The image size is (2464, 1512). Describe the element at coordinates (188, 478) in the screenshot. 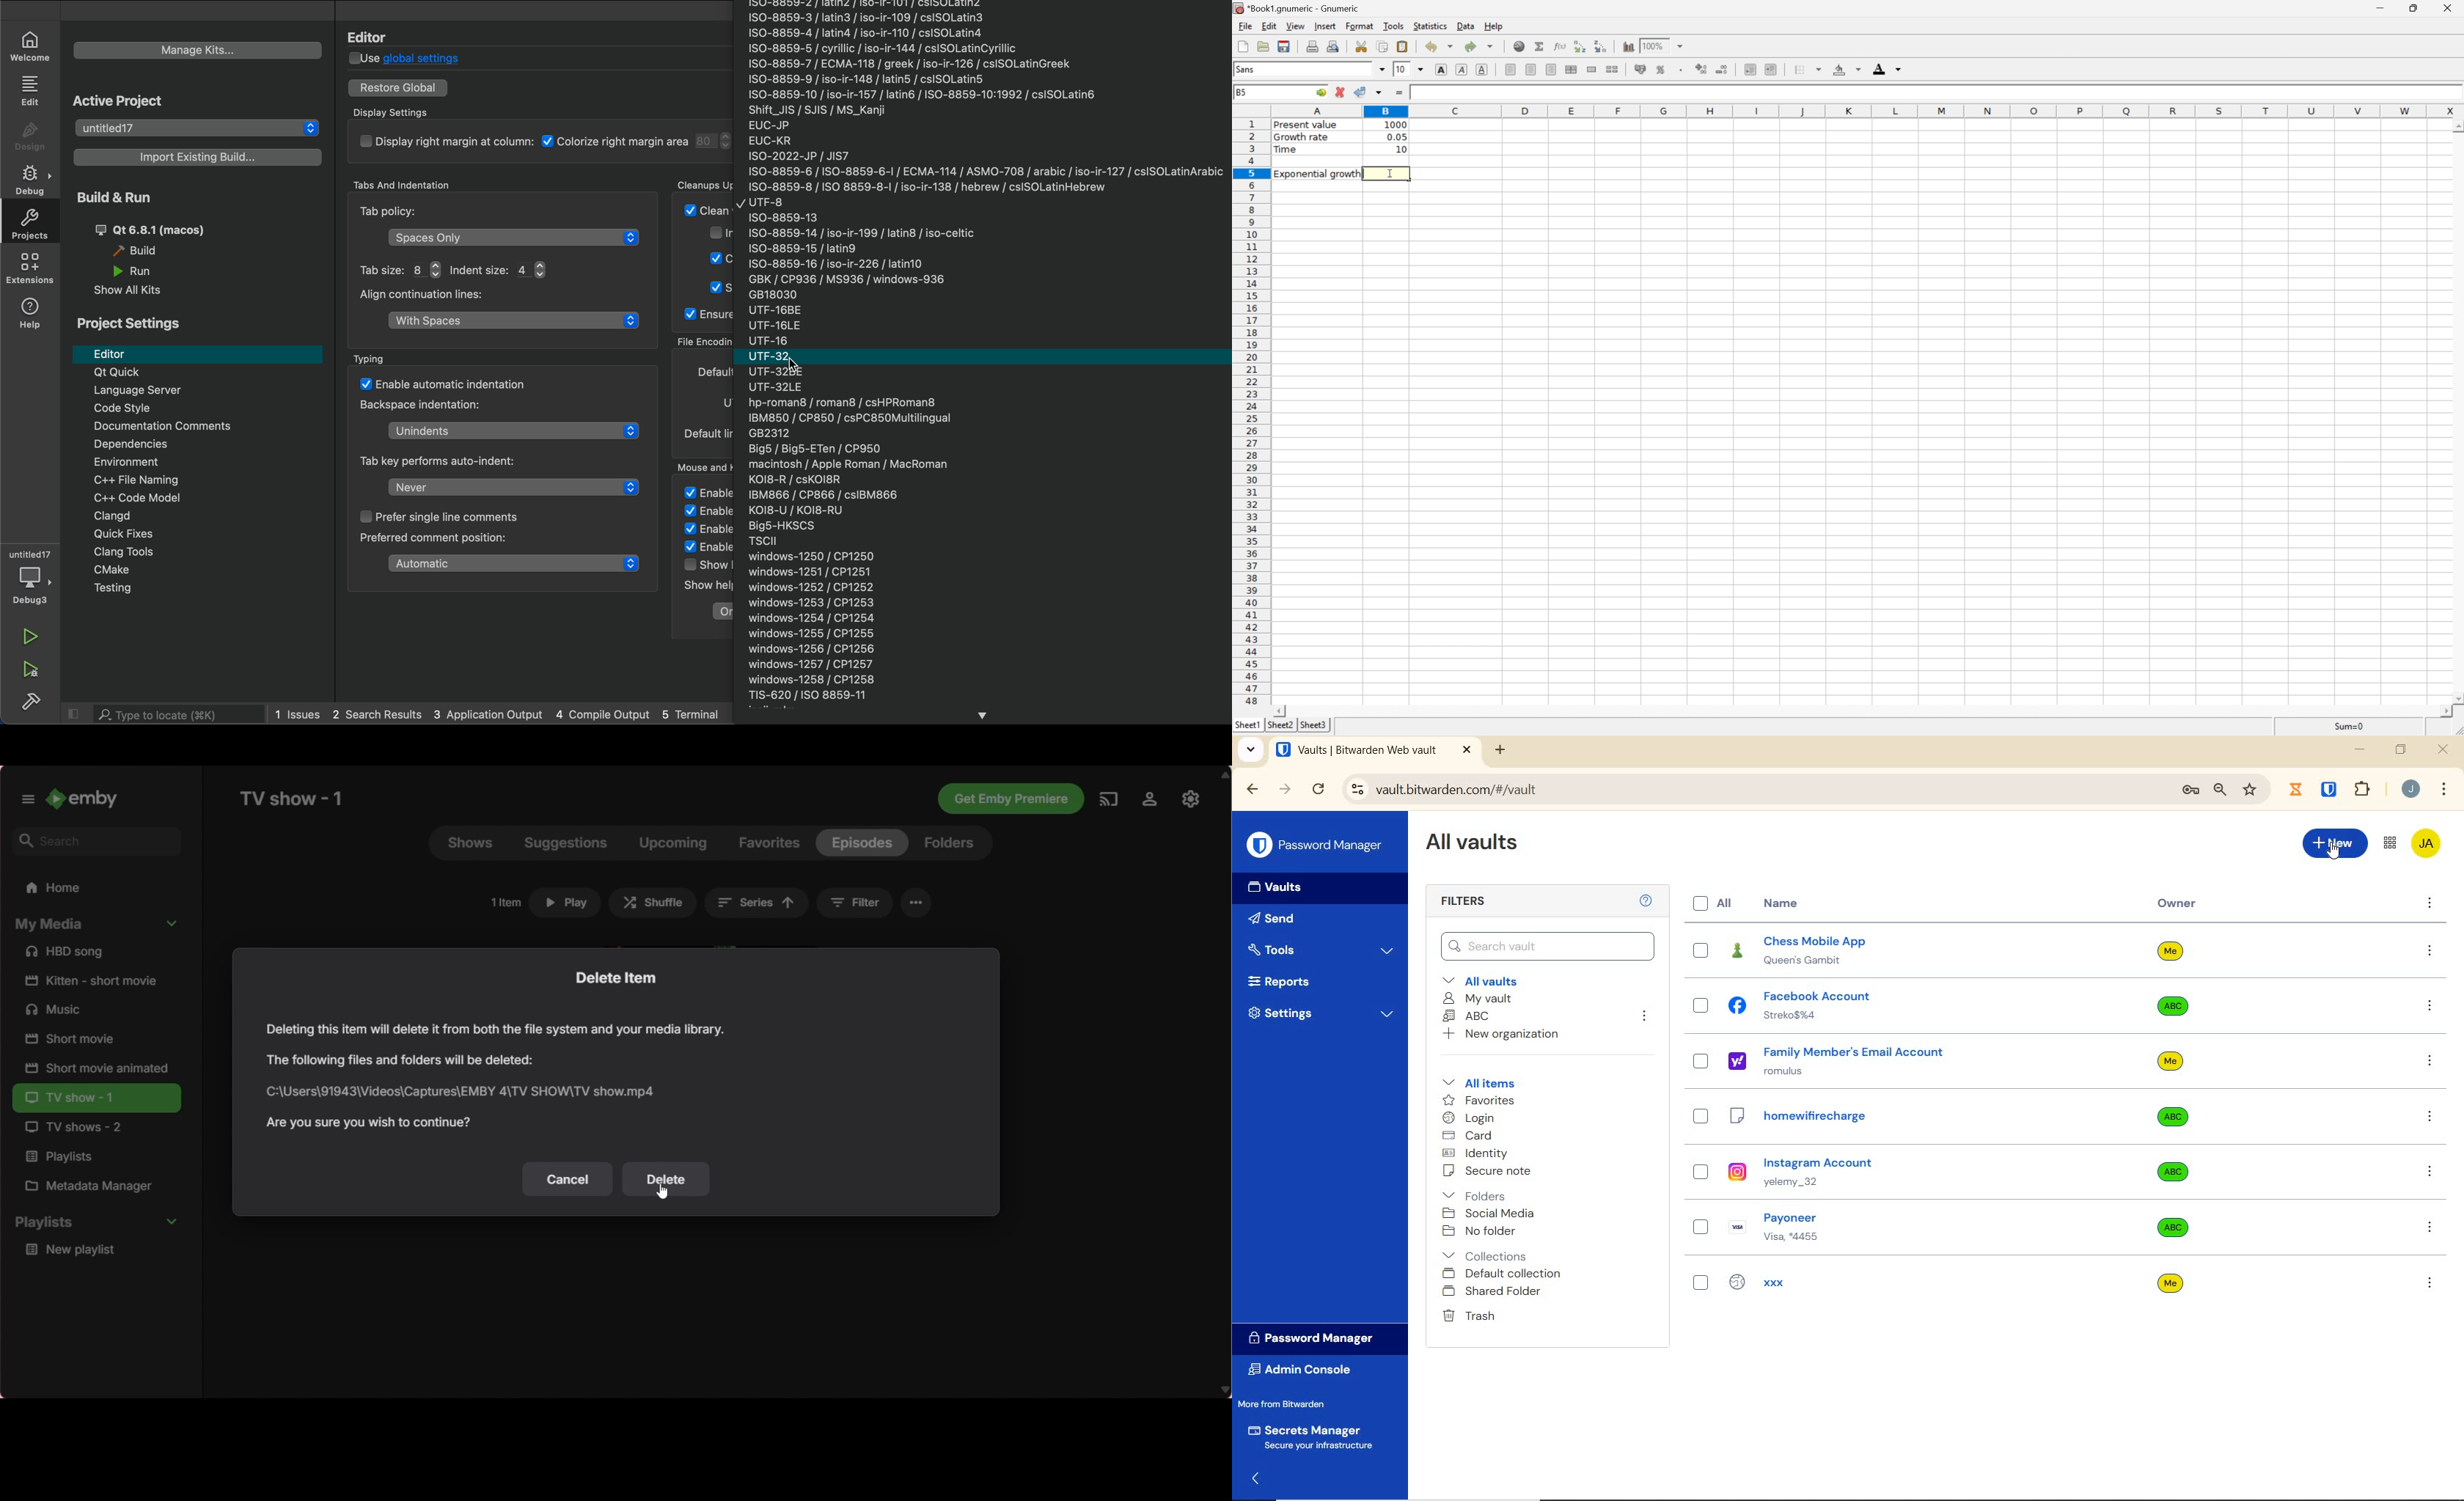

I see `file naming` at that location.